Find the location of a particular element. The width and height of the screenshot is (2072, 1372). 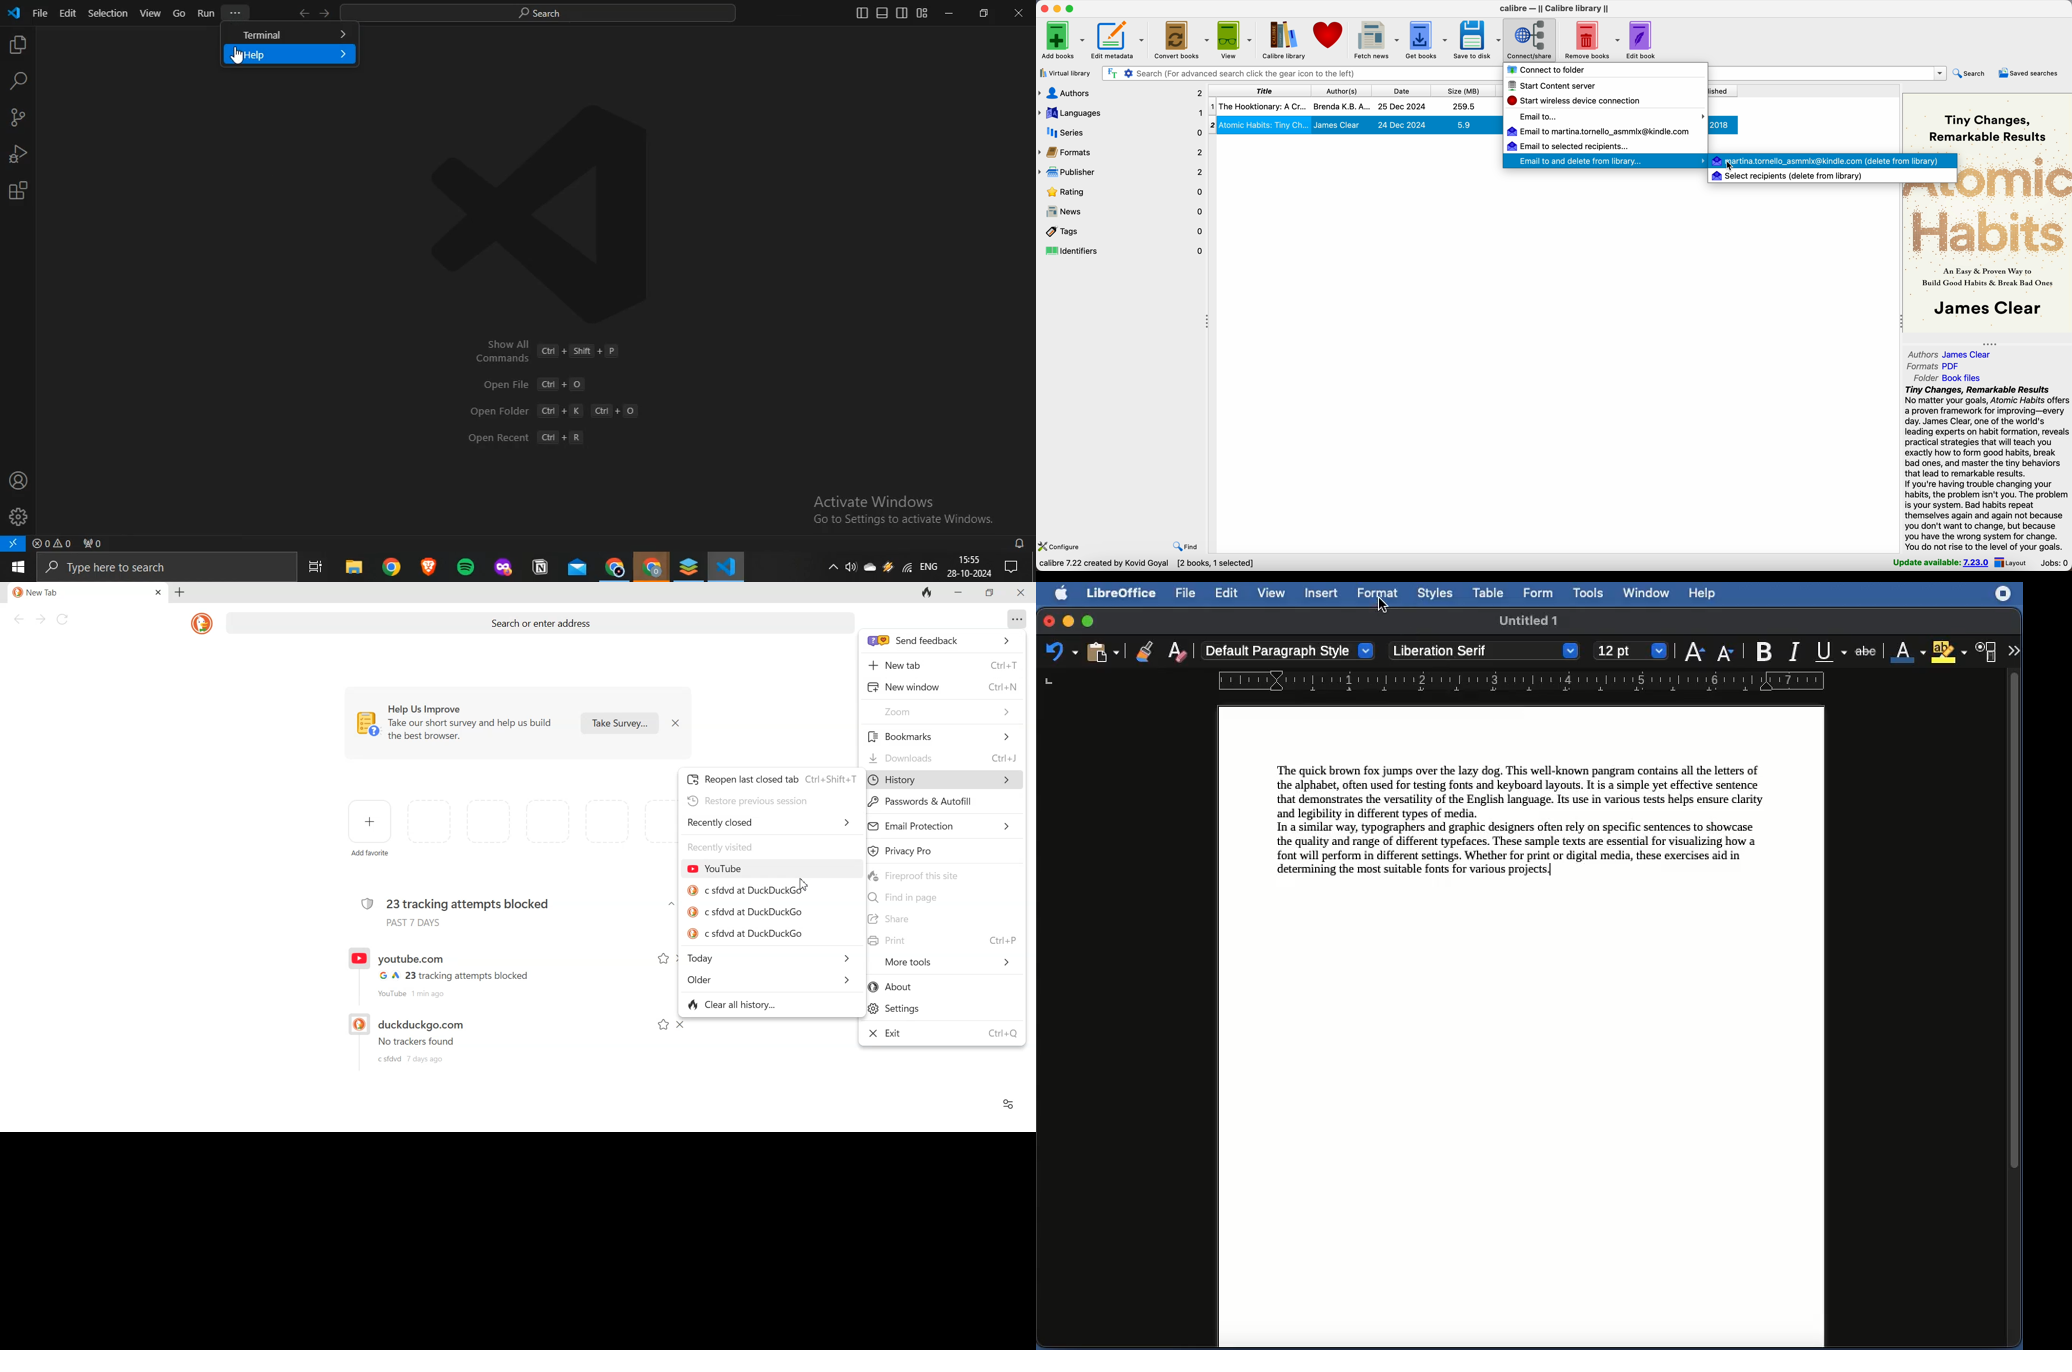

Dropdown arrow is located at coordinates (671, 904).